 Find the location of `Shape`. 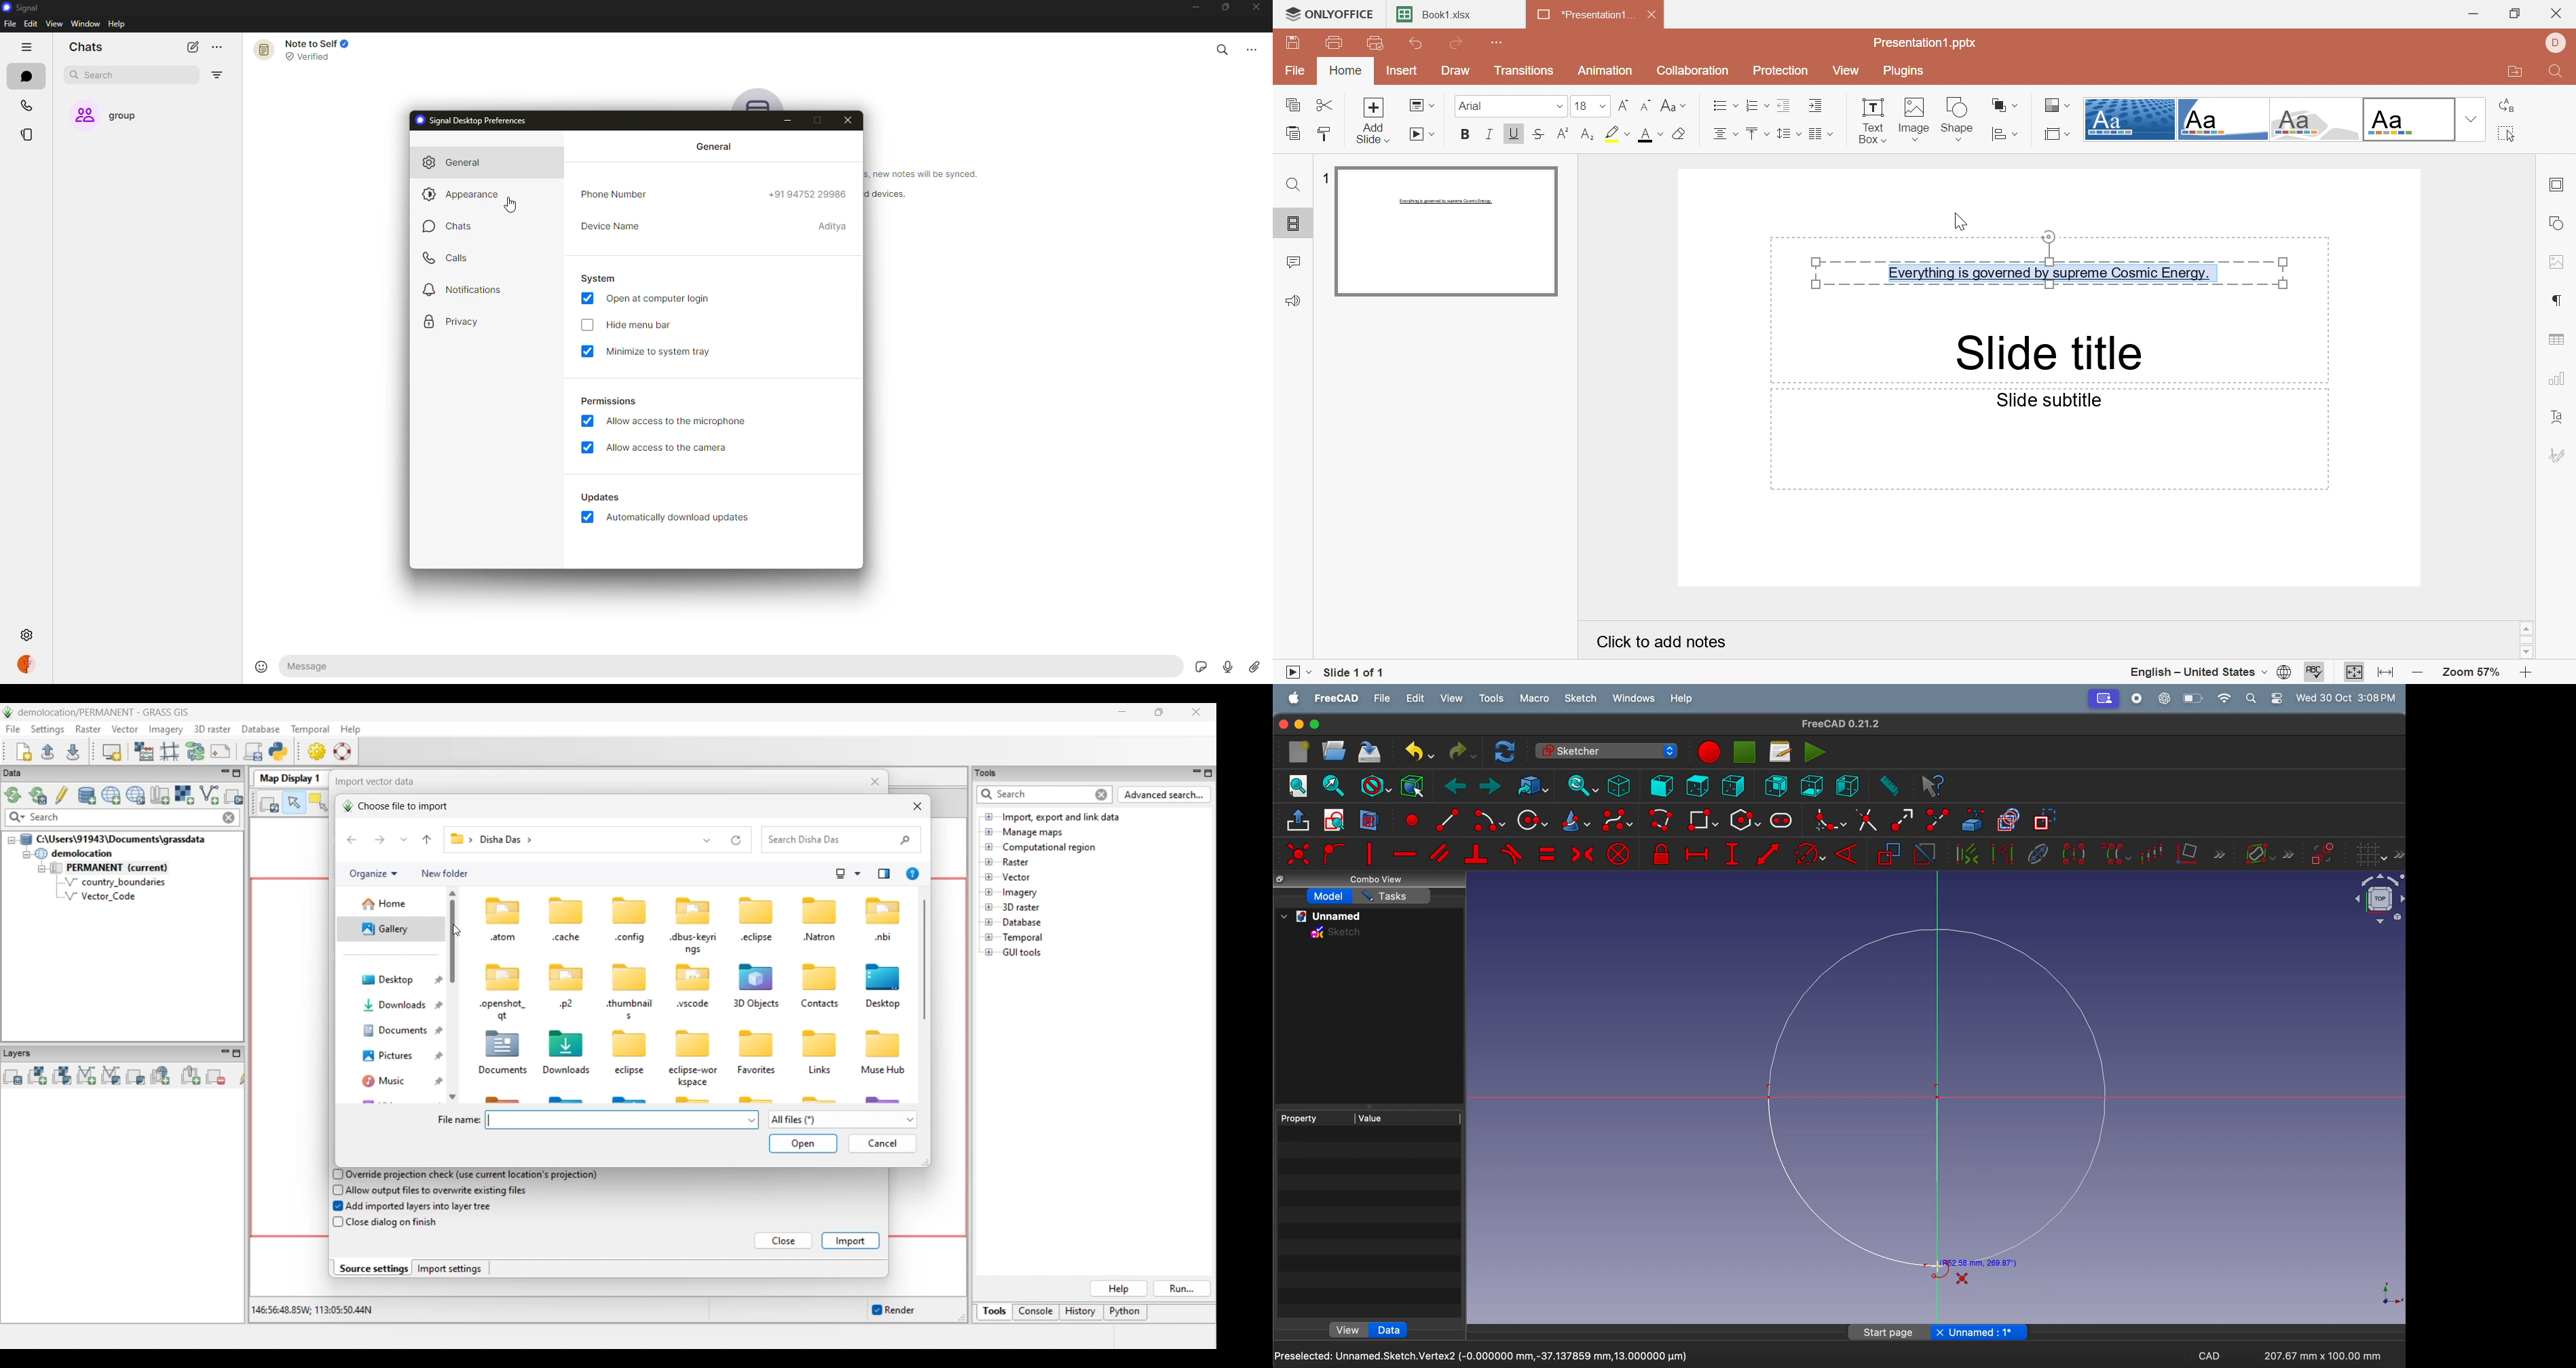

Shape is located at coordinates (1957, 119).